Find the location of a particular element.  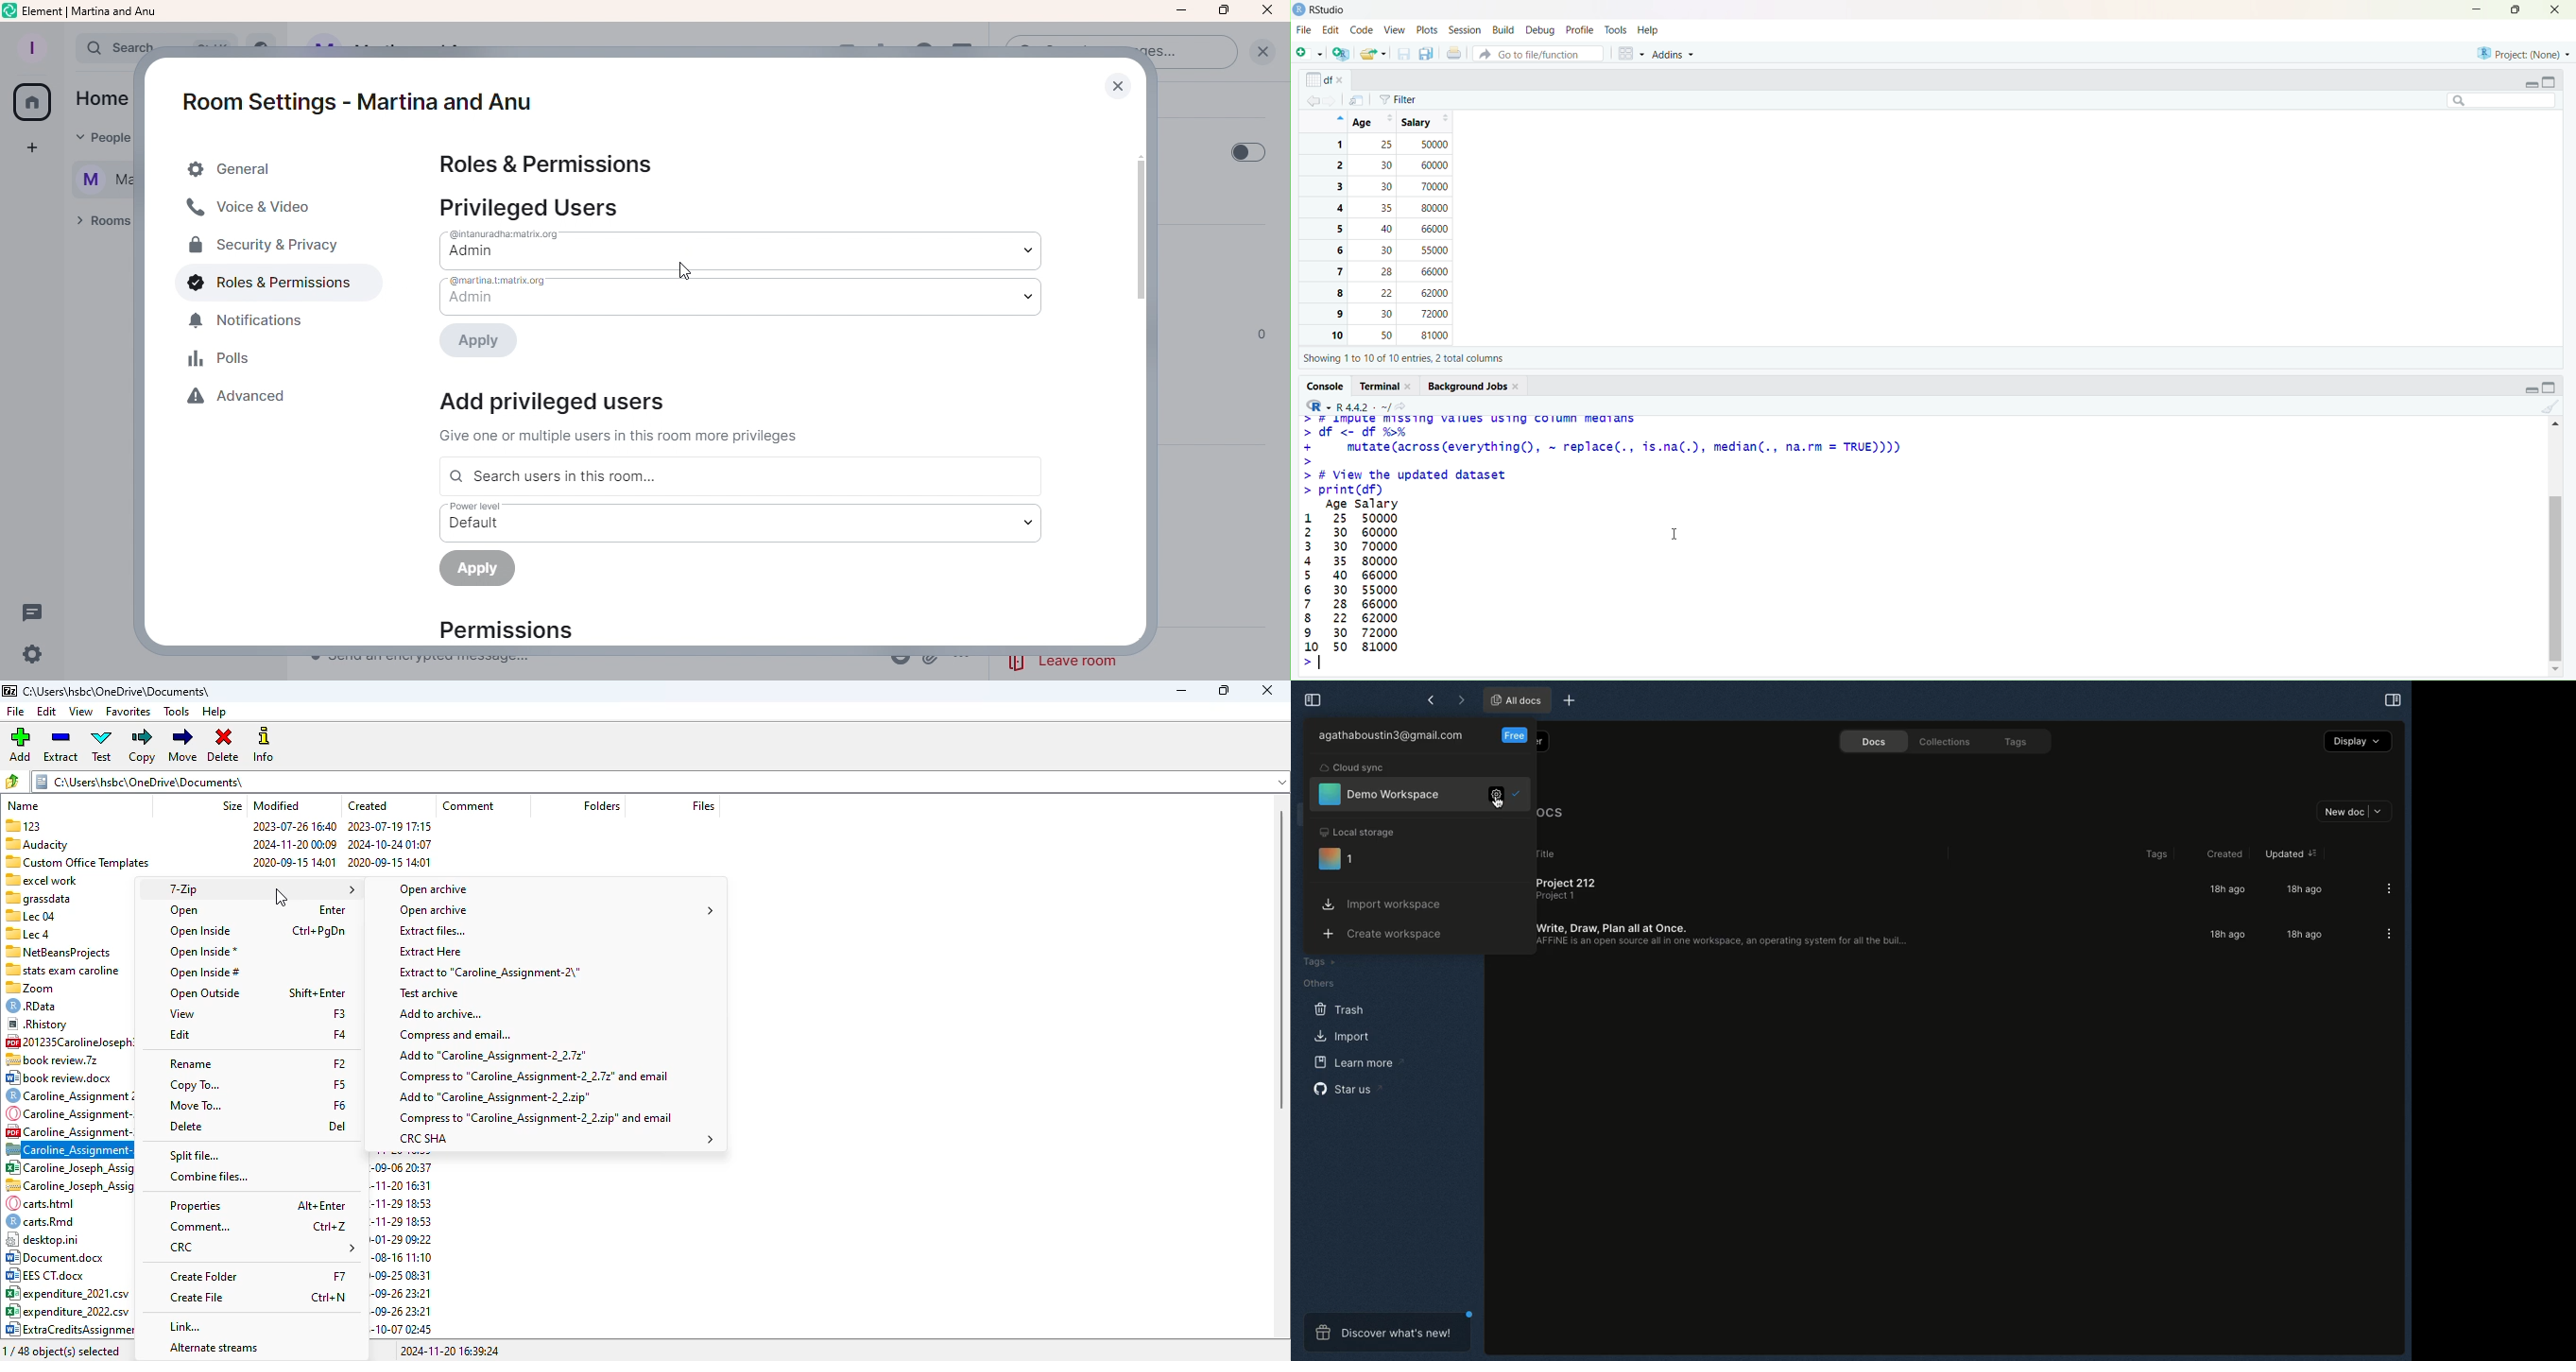

open is located at coordinates (185, 910).